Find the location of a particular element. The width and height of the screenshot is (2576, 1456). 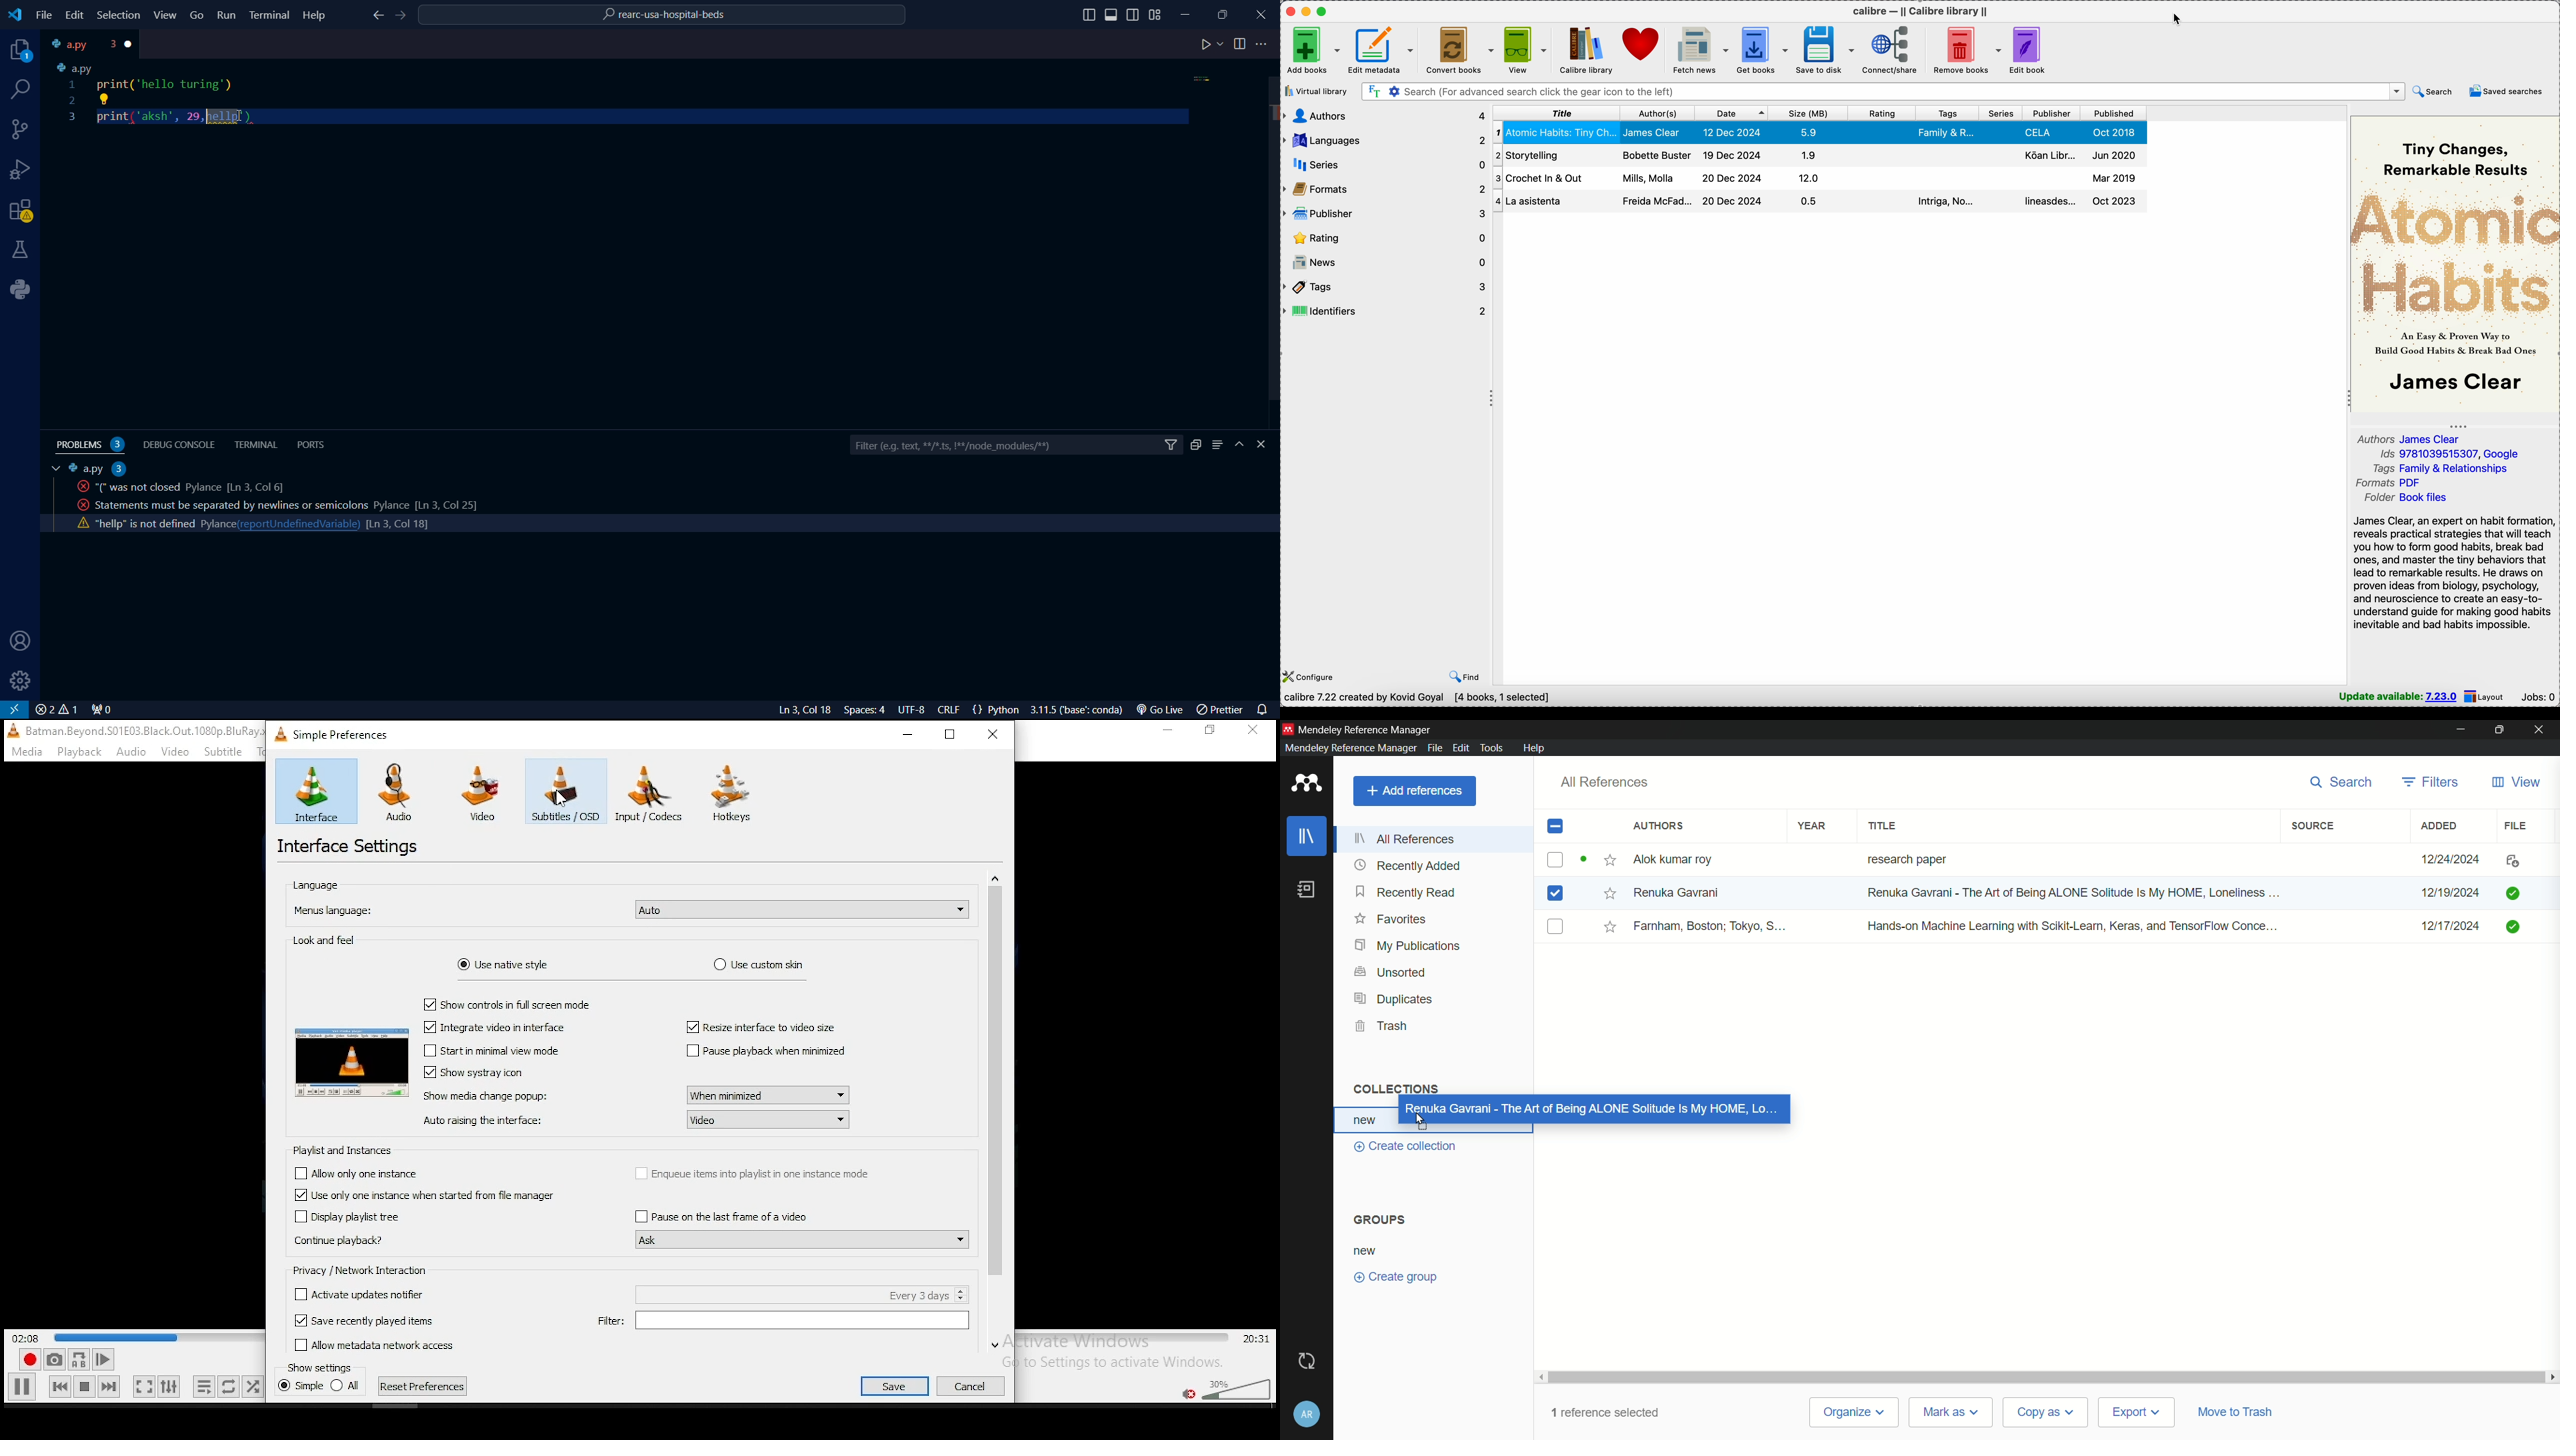

tools menu is located at coordinates (1491, 748).